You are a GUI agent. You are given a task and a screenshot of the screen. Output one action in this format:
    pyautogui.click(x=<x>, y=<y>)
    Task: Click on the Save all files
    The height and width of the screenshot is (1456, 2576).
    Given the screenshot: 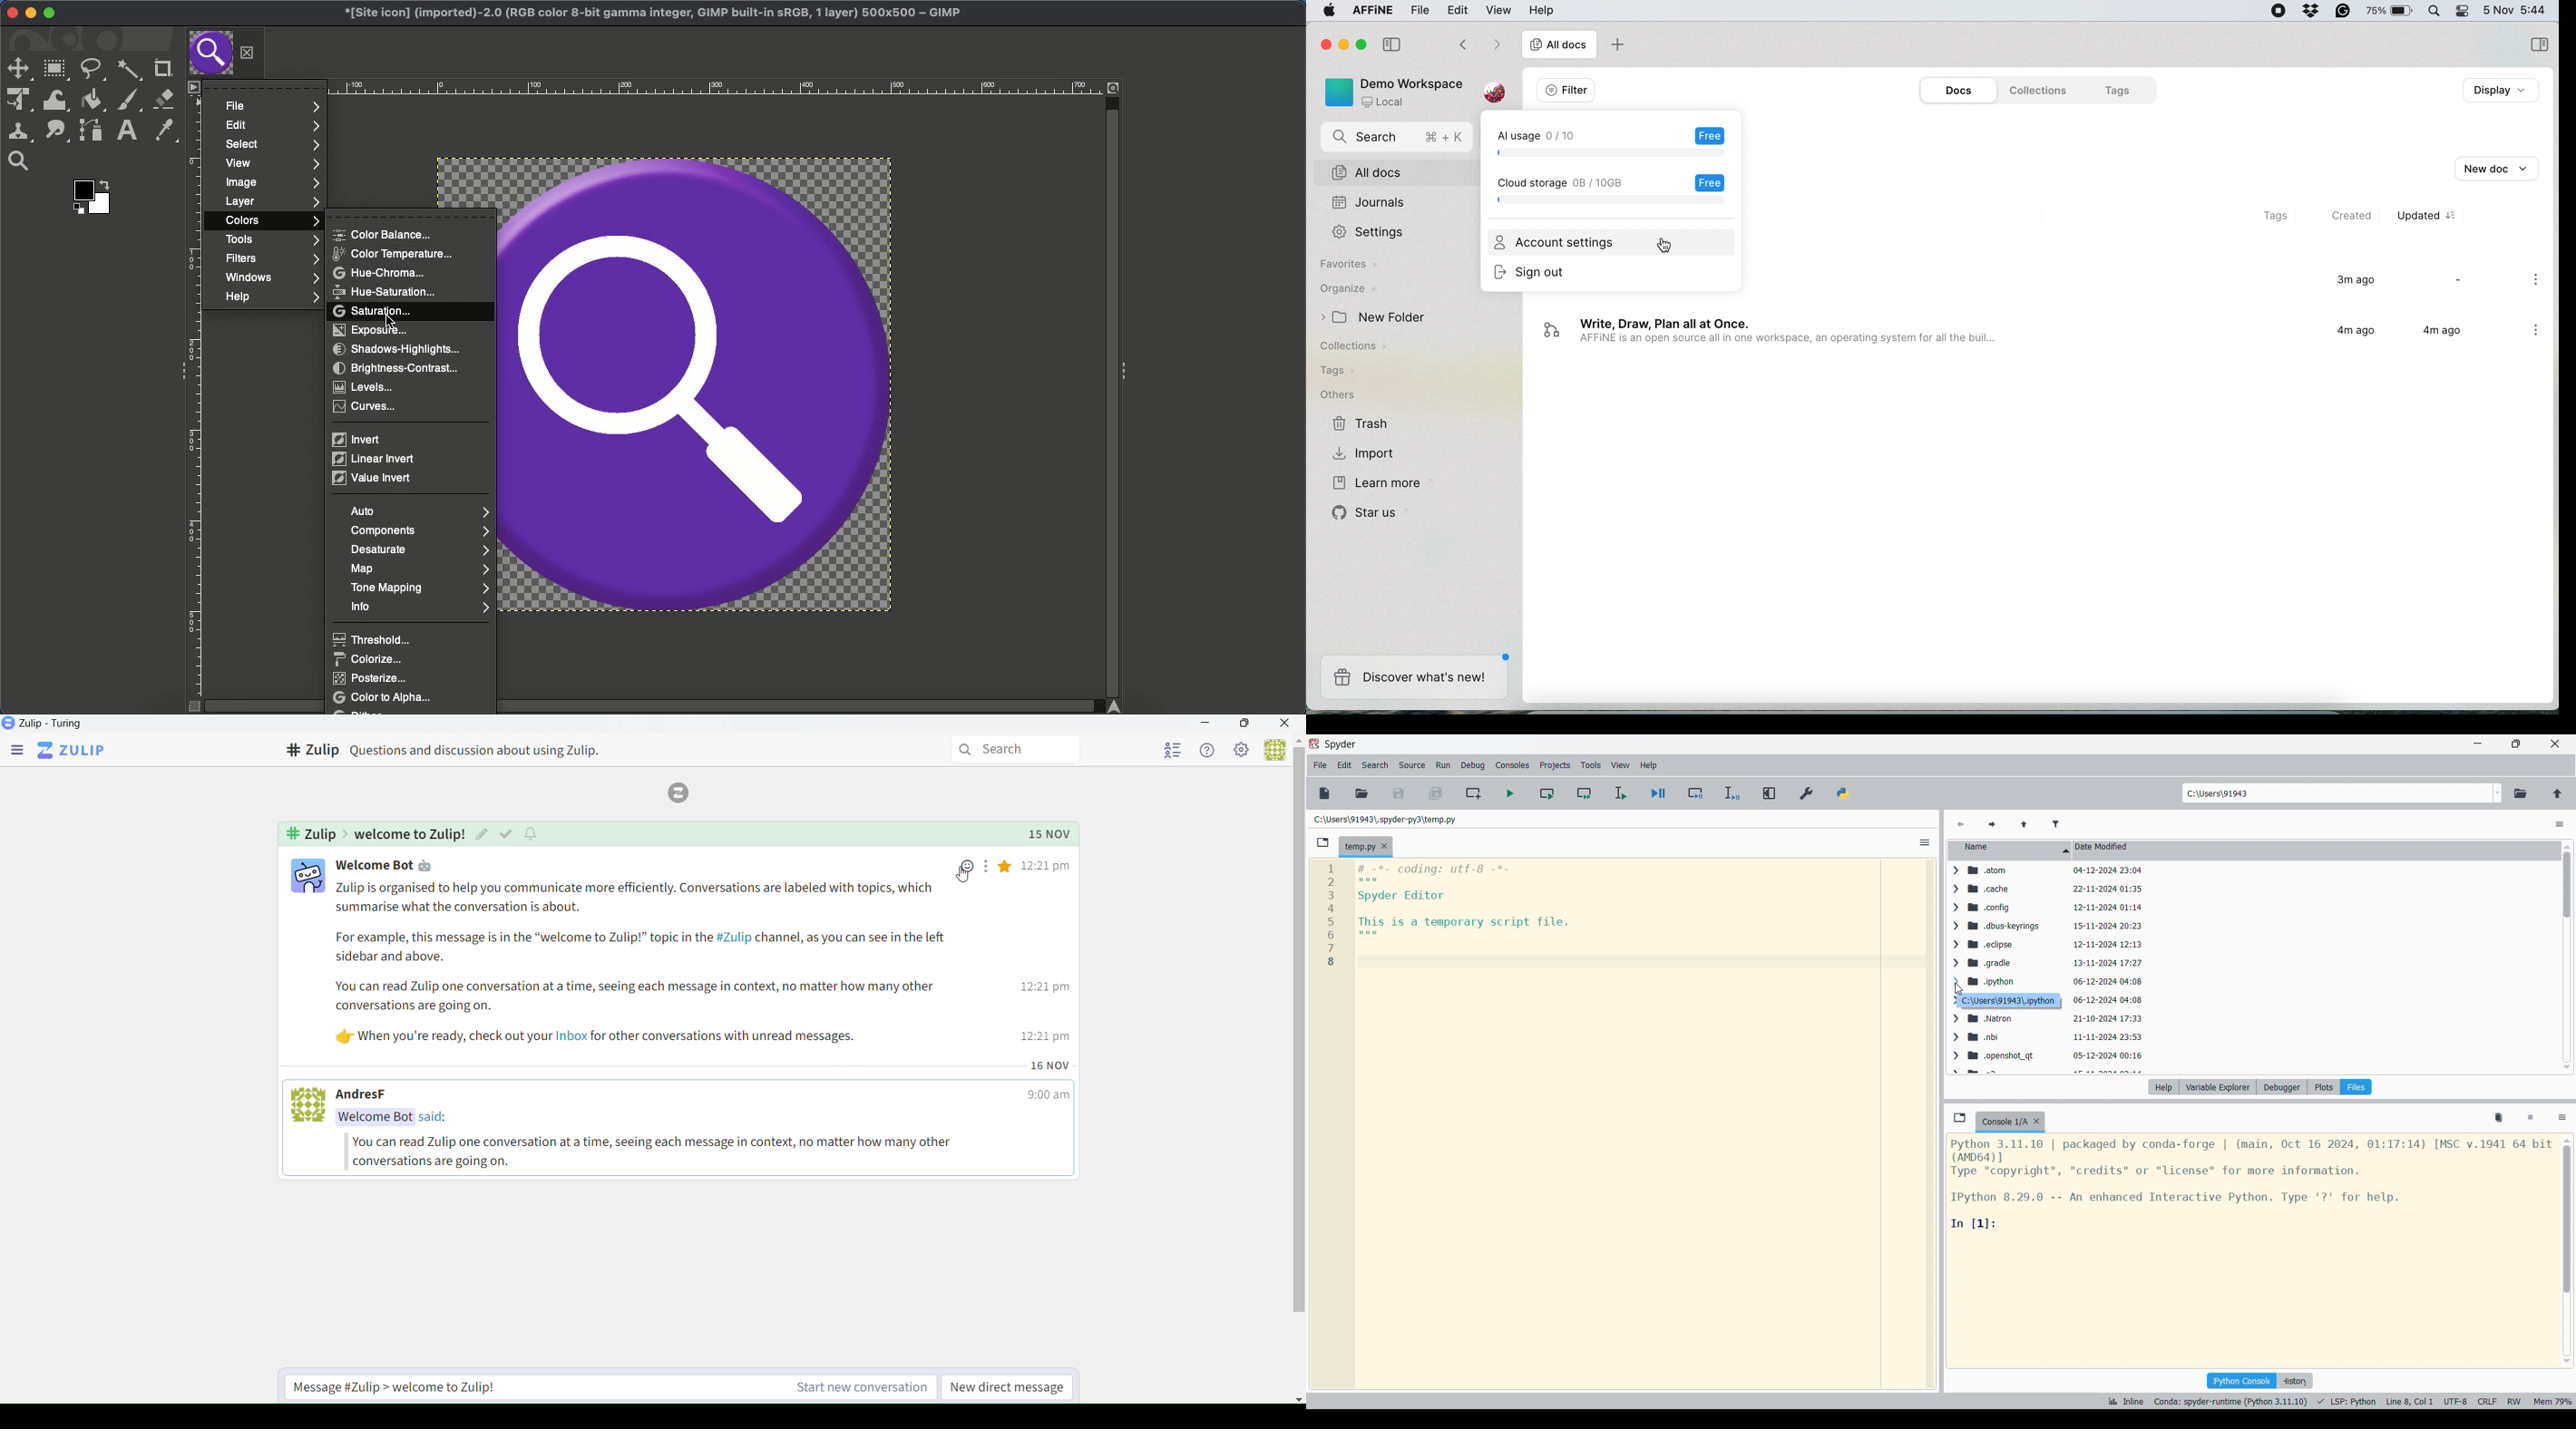 What is the action you would take?
    pyautogui.click(x=1435, y=793)
    